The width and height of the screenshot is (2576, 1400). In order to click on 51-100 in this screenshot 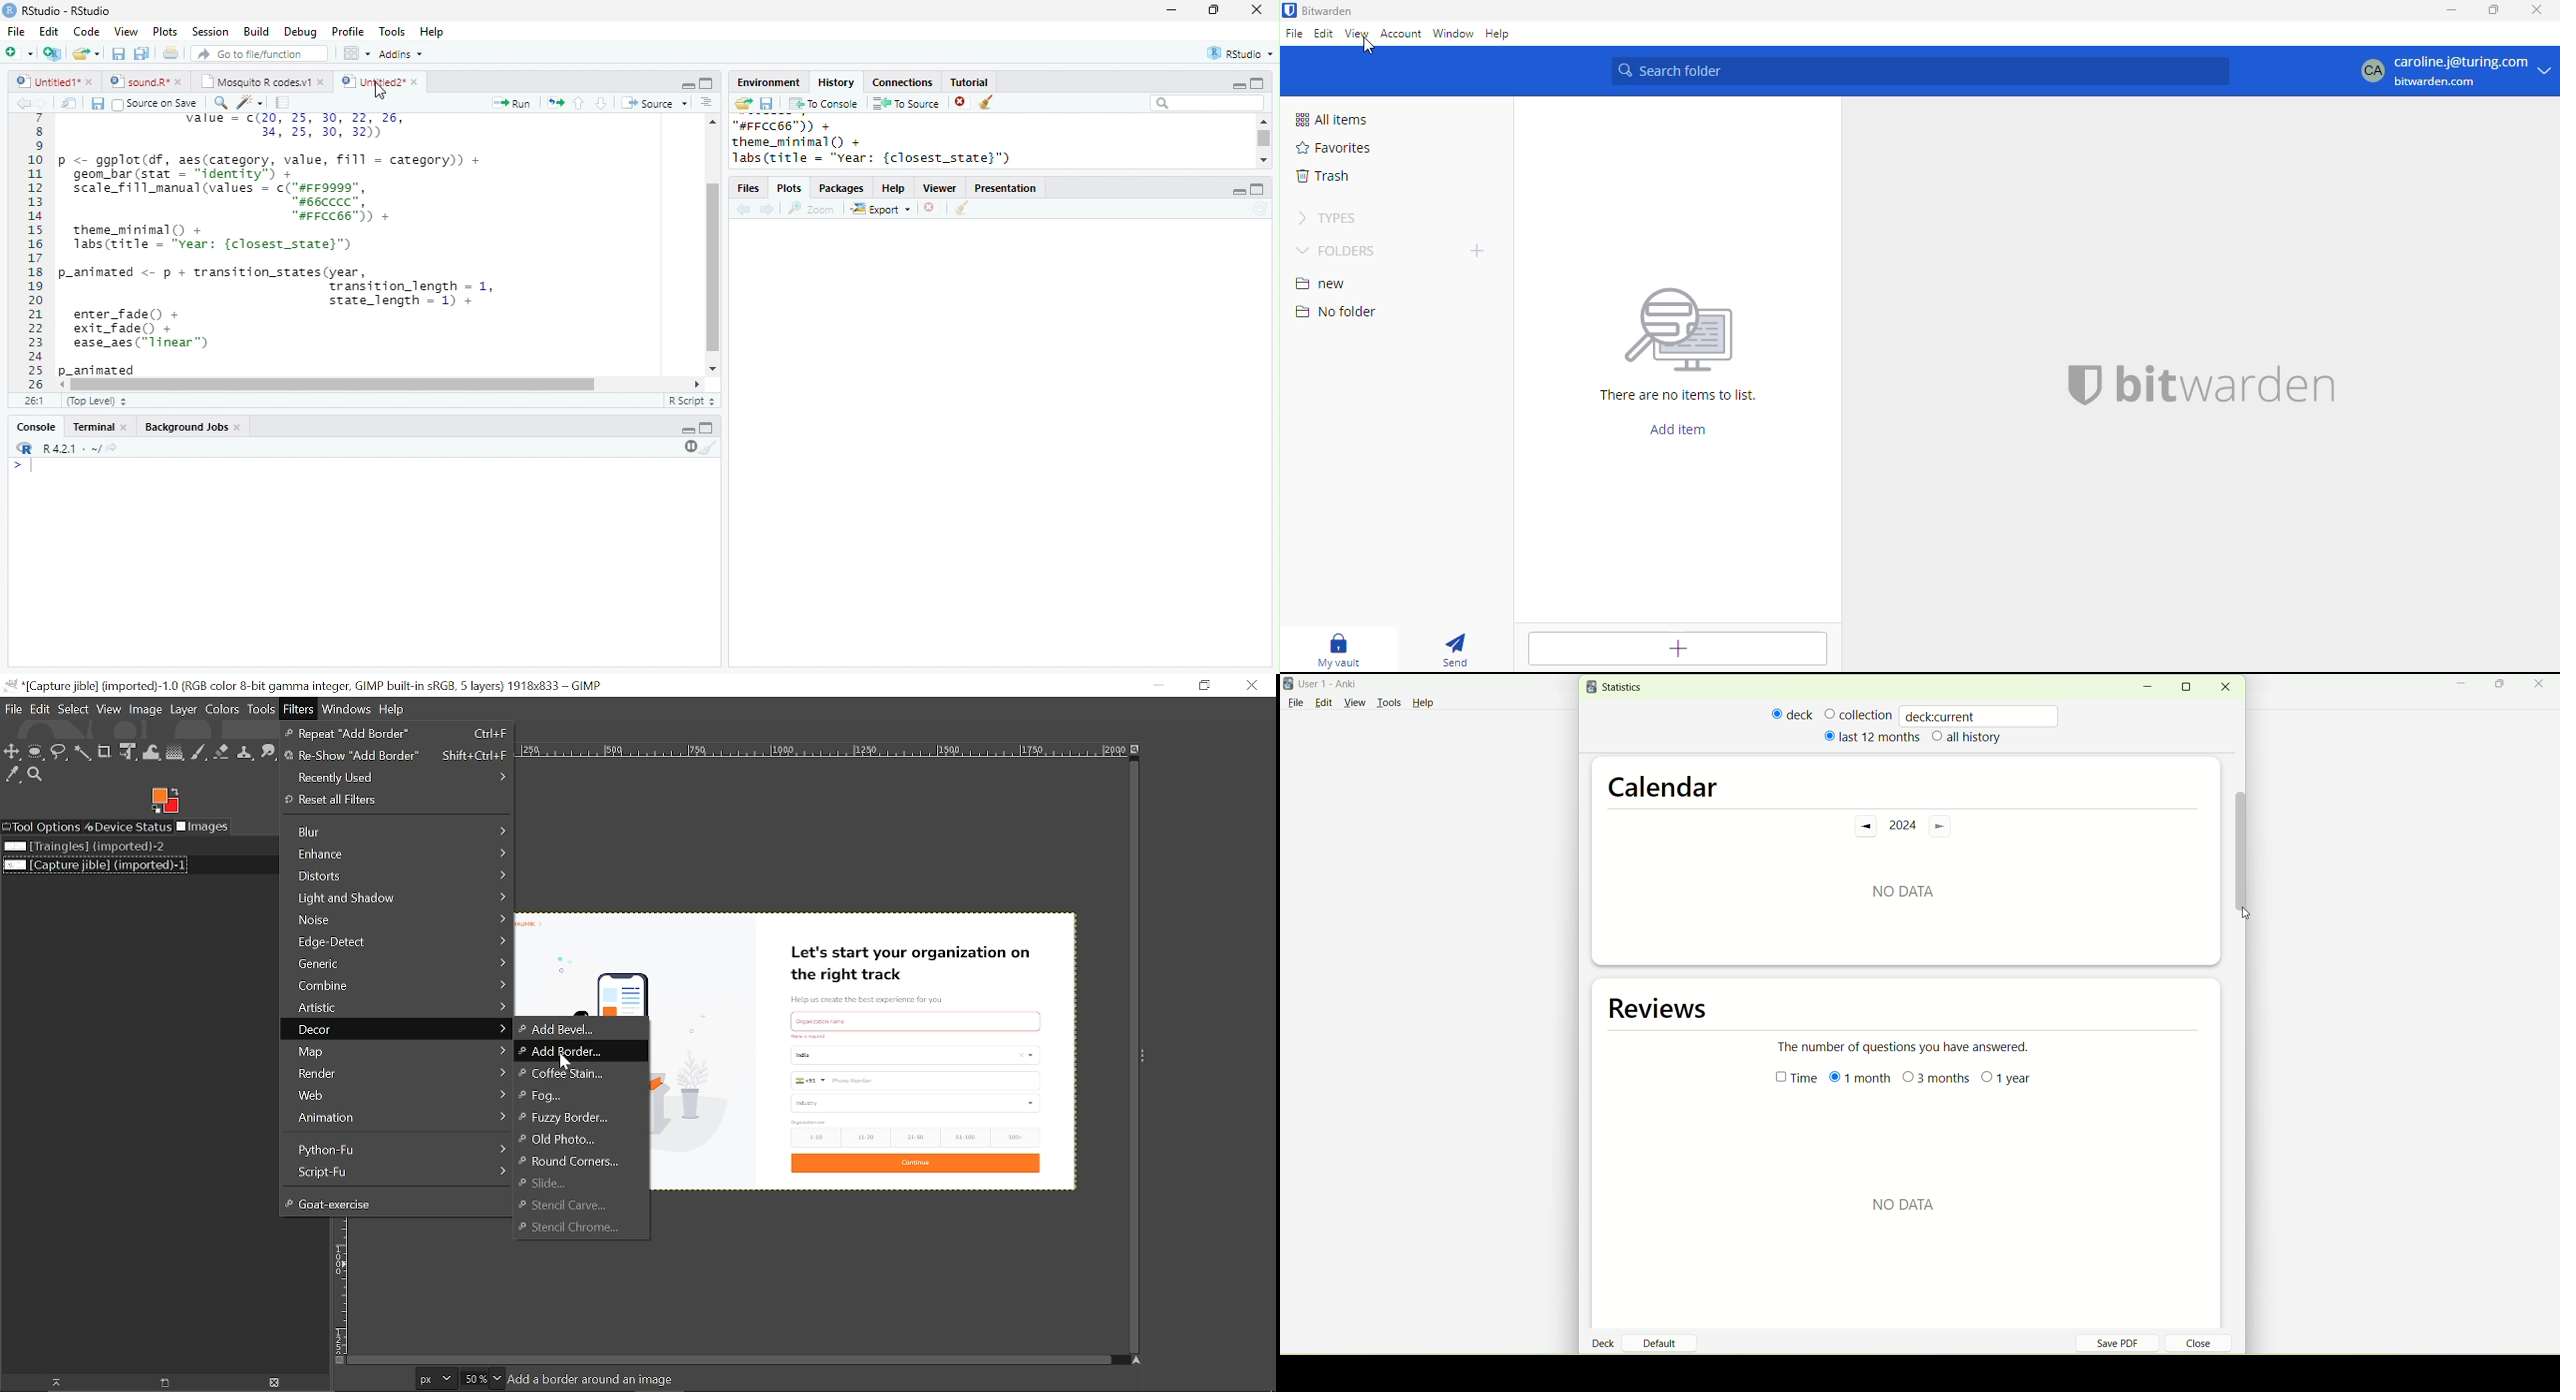, I will do `click(967, 1138)`.